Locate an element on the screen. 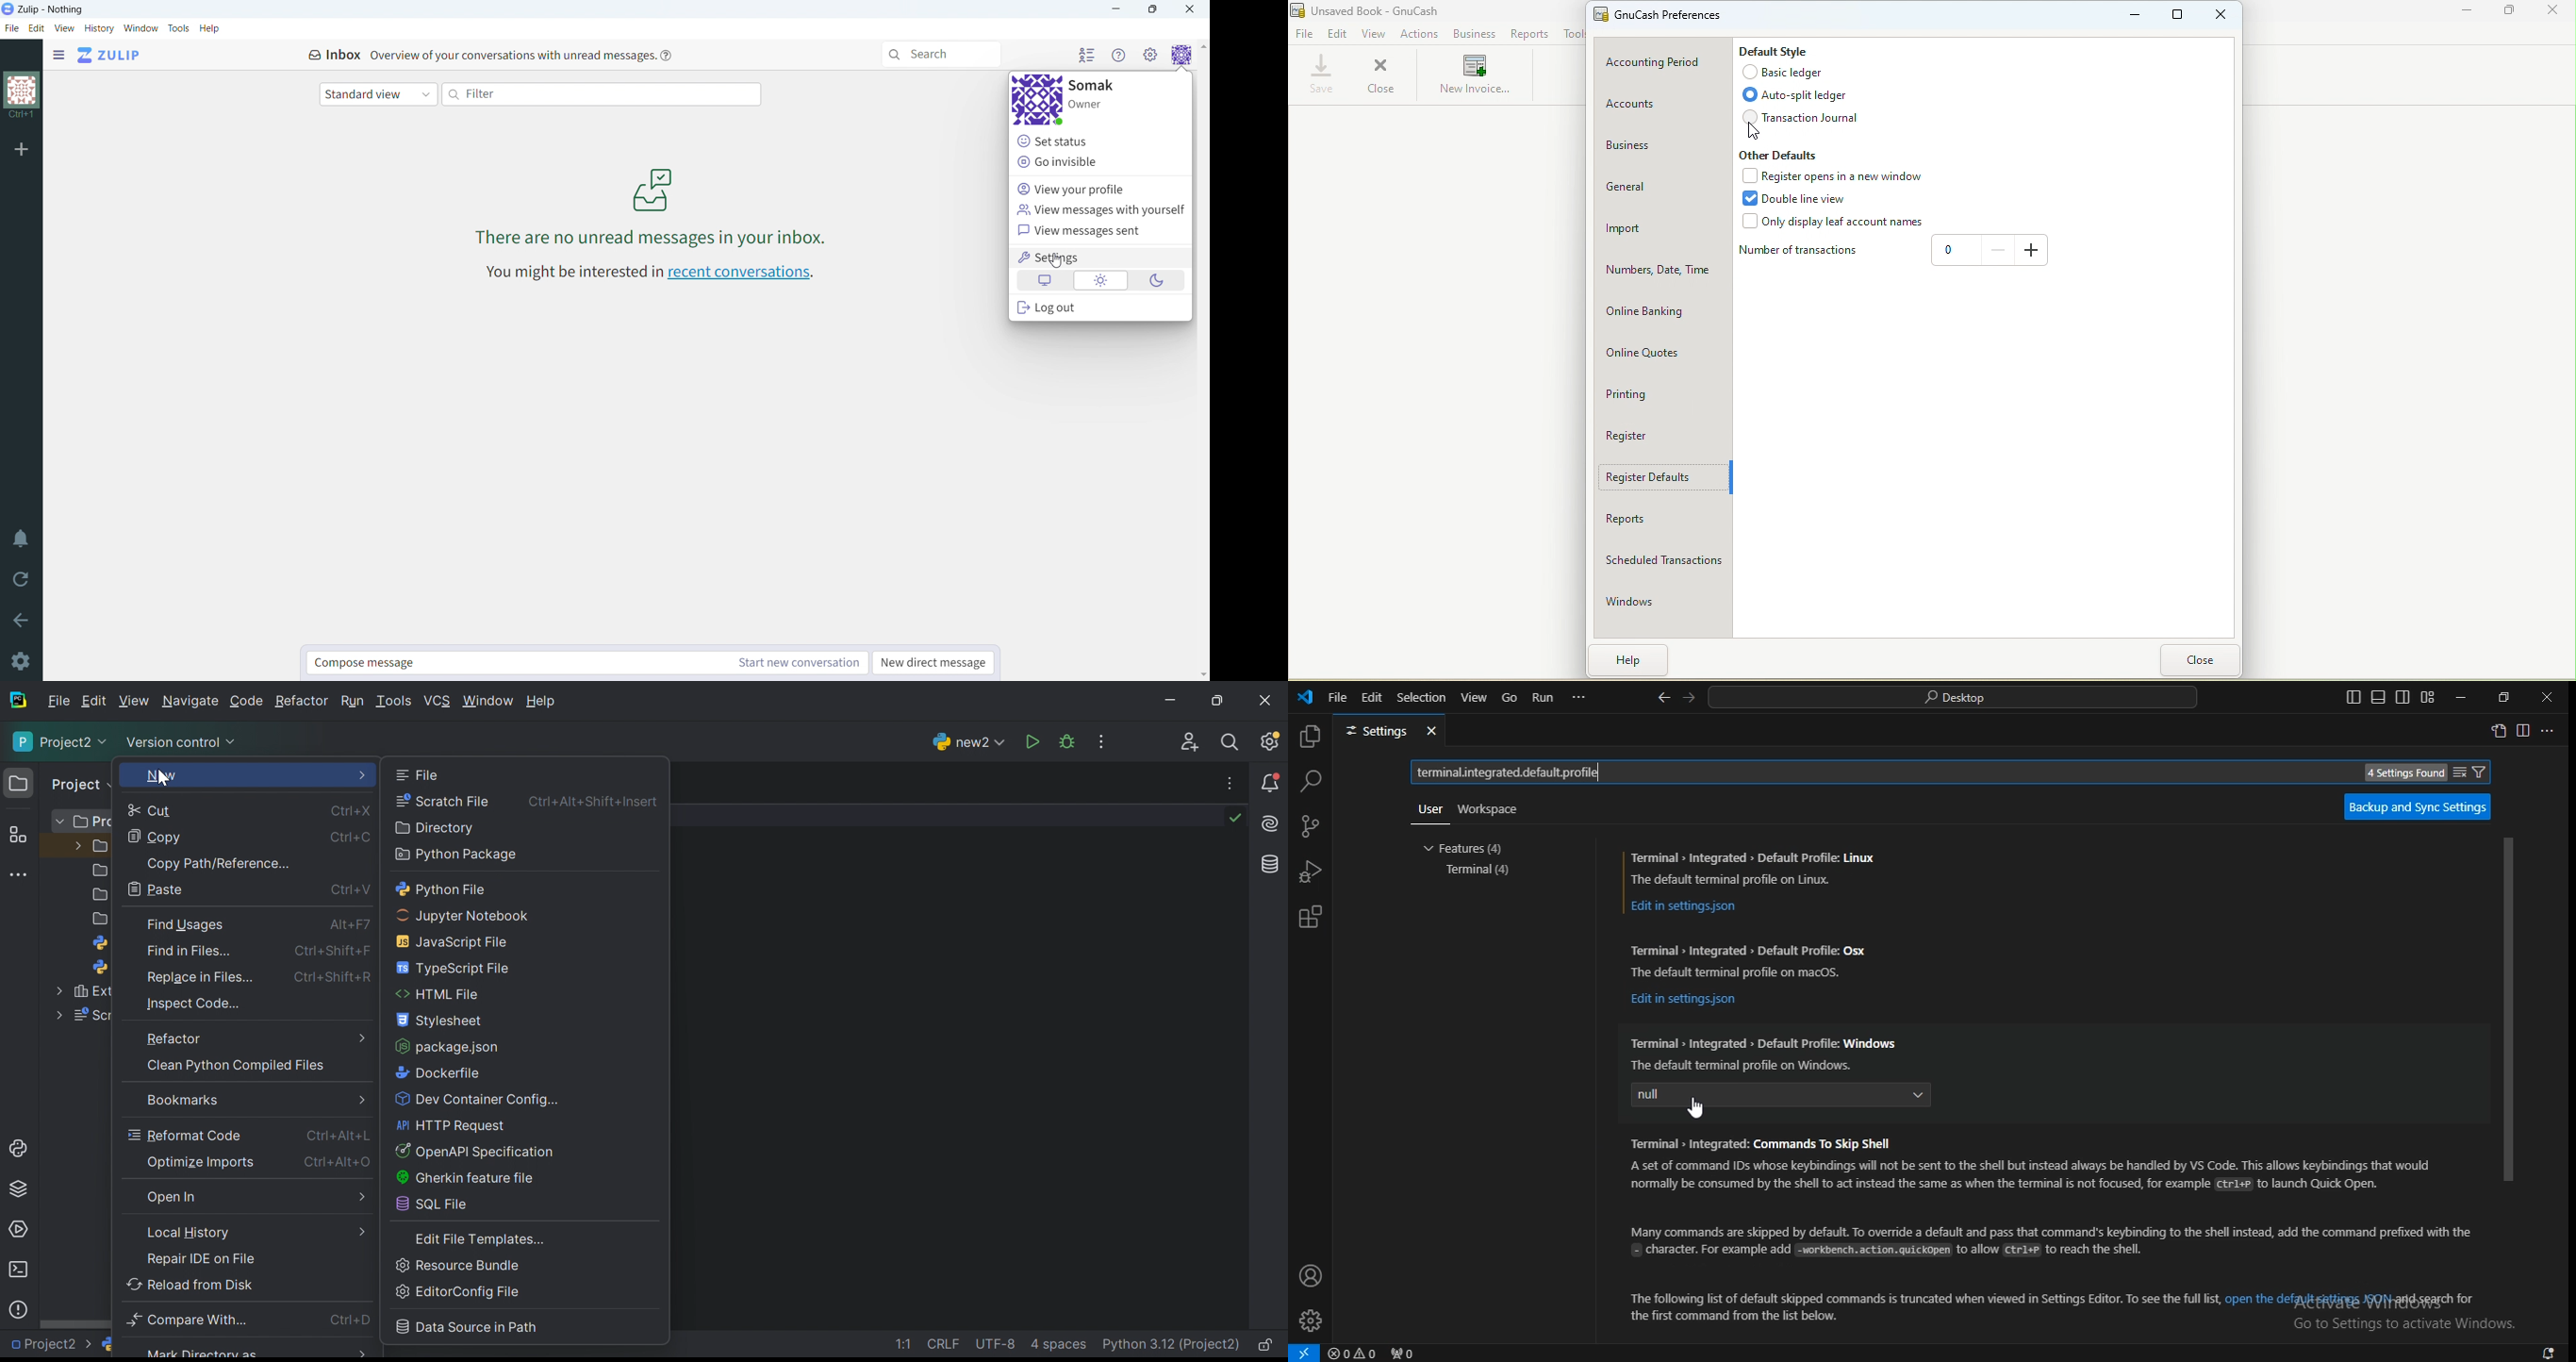 This screenshot has height=1372, width=2576. profile menu is located at coordinates (1182, 55).